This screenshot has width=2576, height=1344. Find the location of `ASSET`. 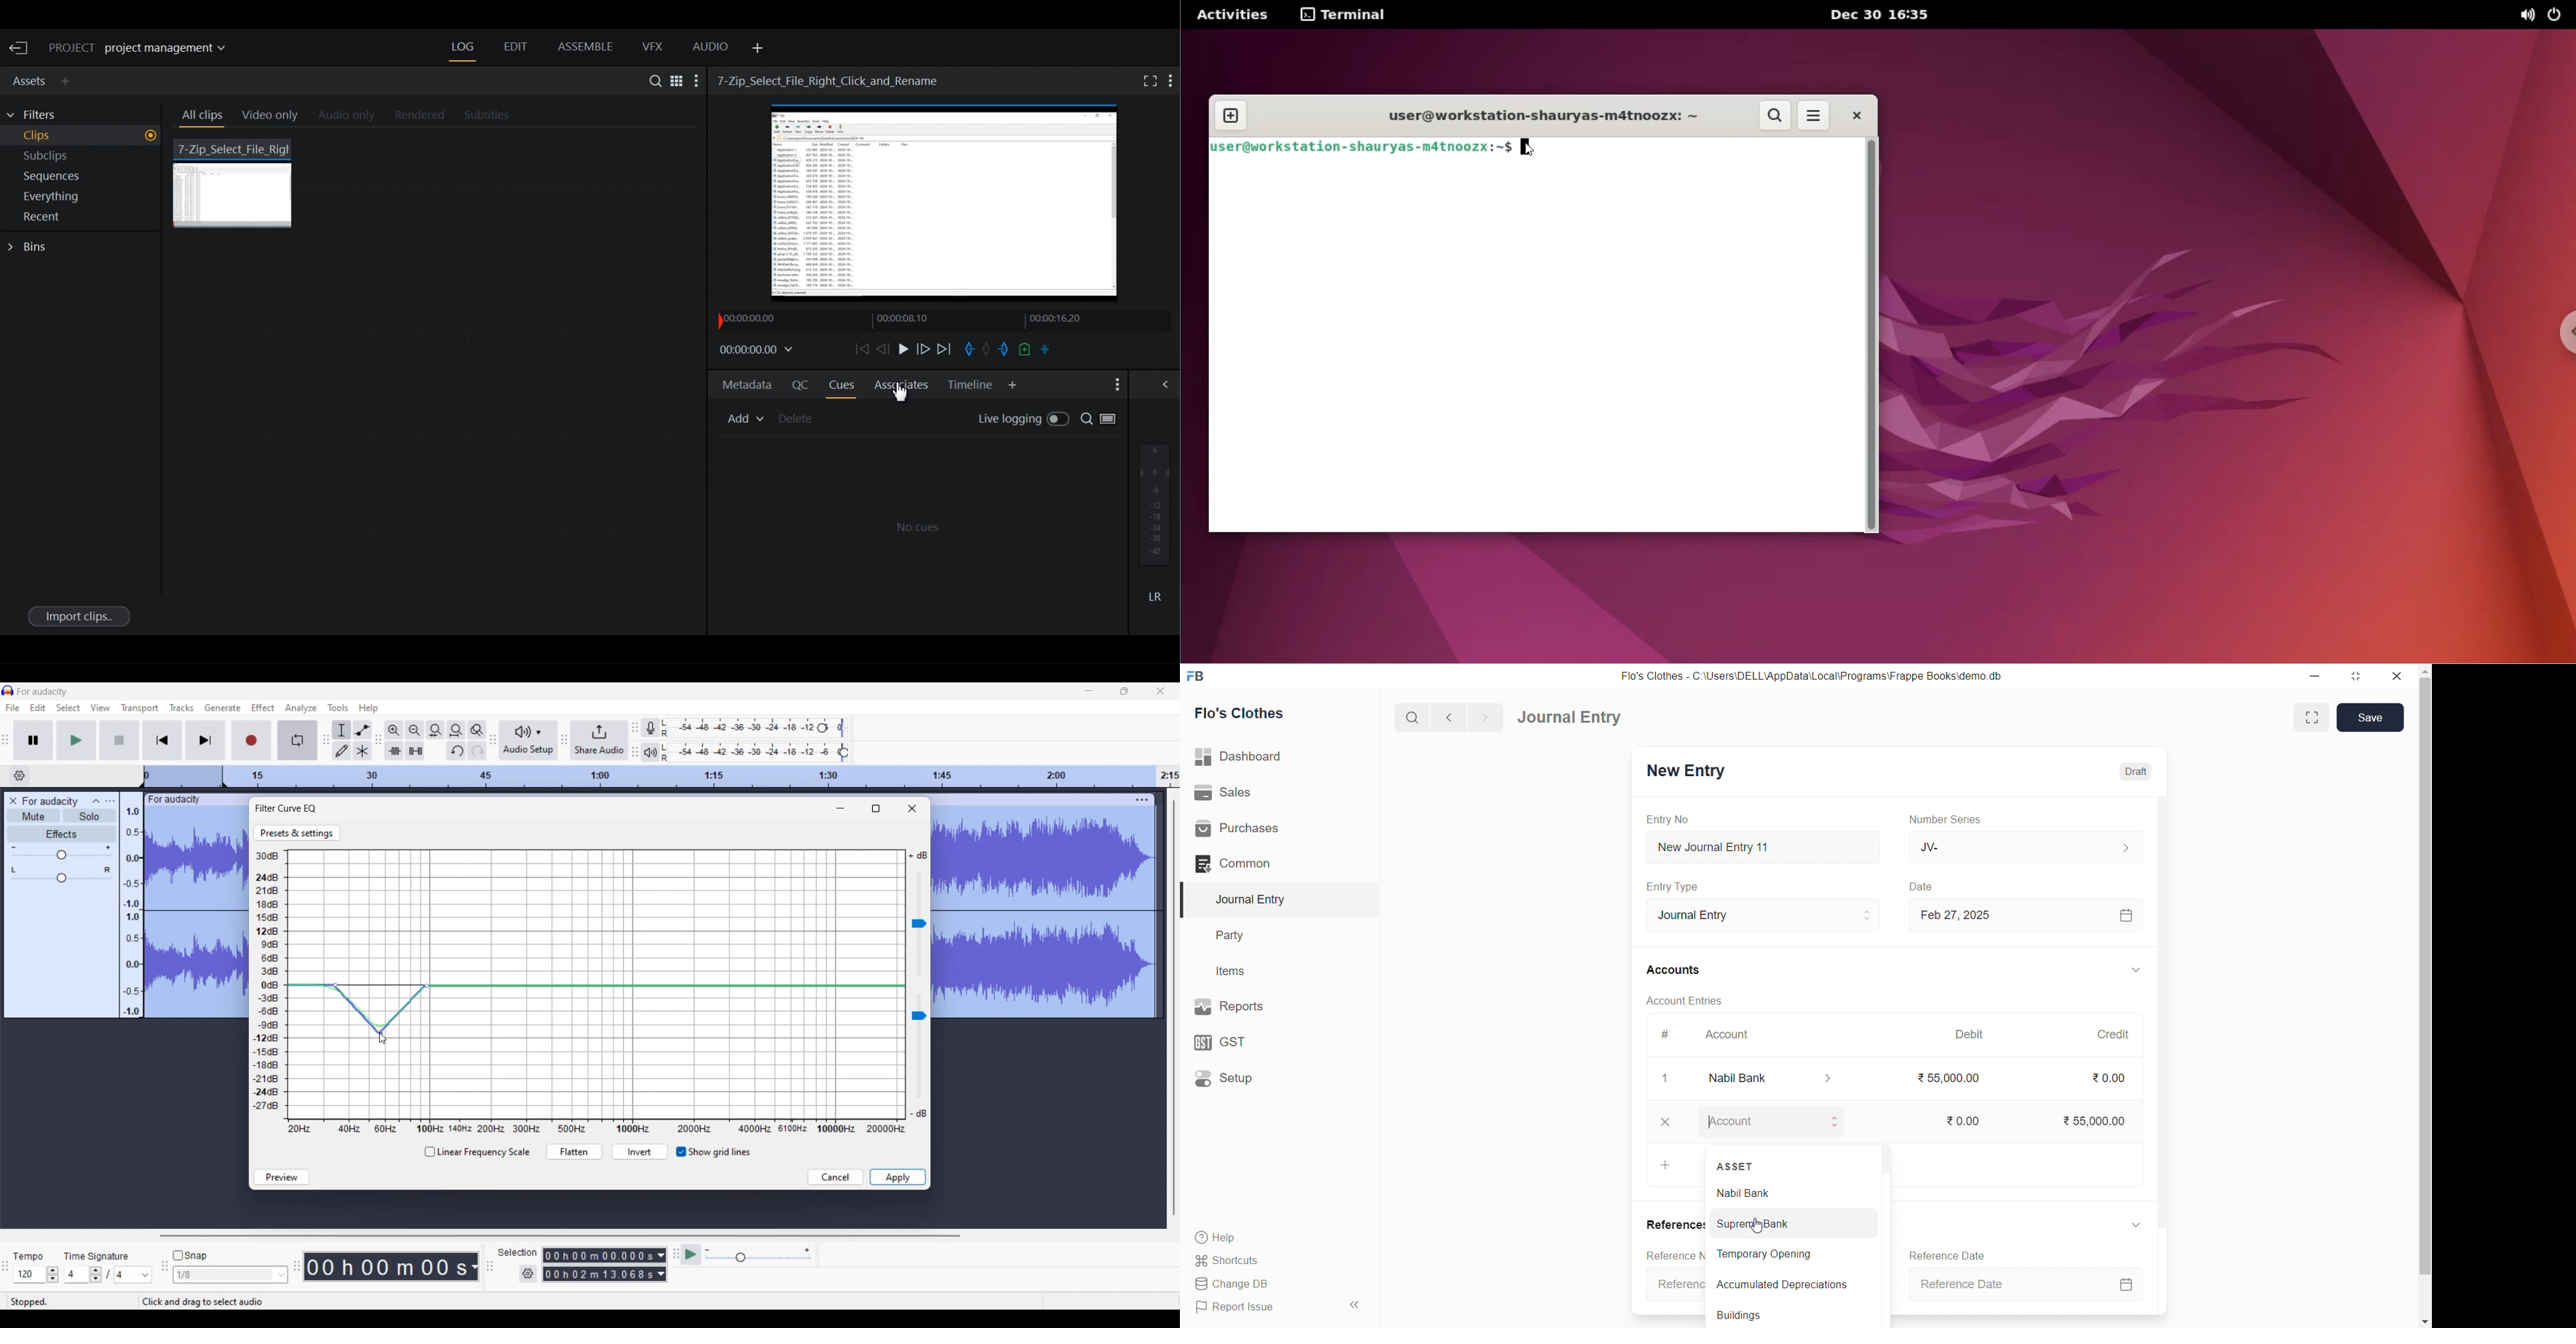

ASSET is located at coordinates (1740, 1164).